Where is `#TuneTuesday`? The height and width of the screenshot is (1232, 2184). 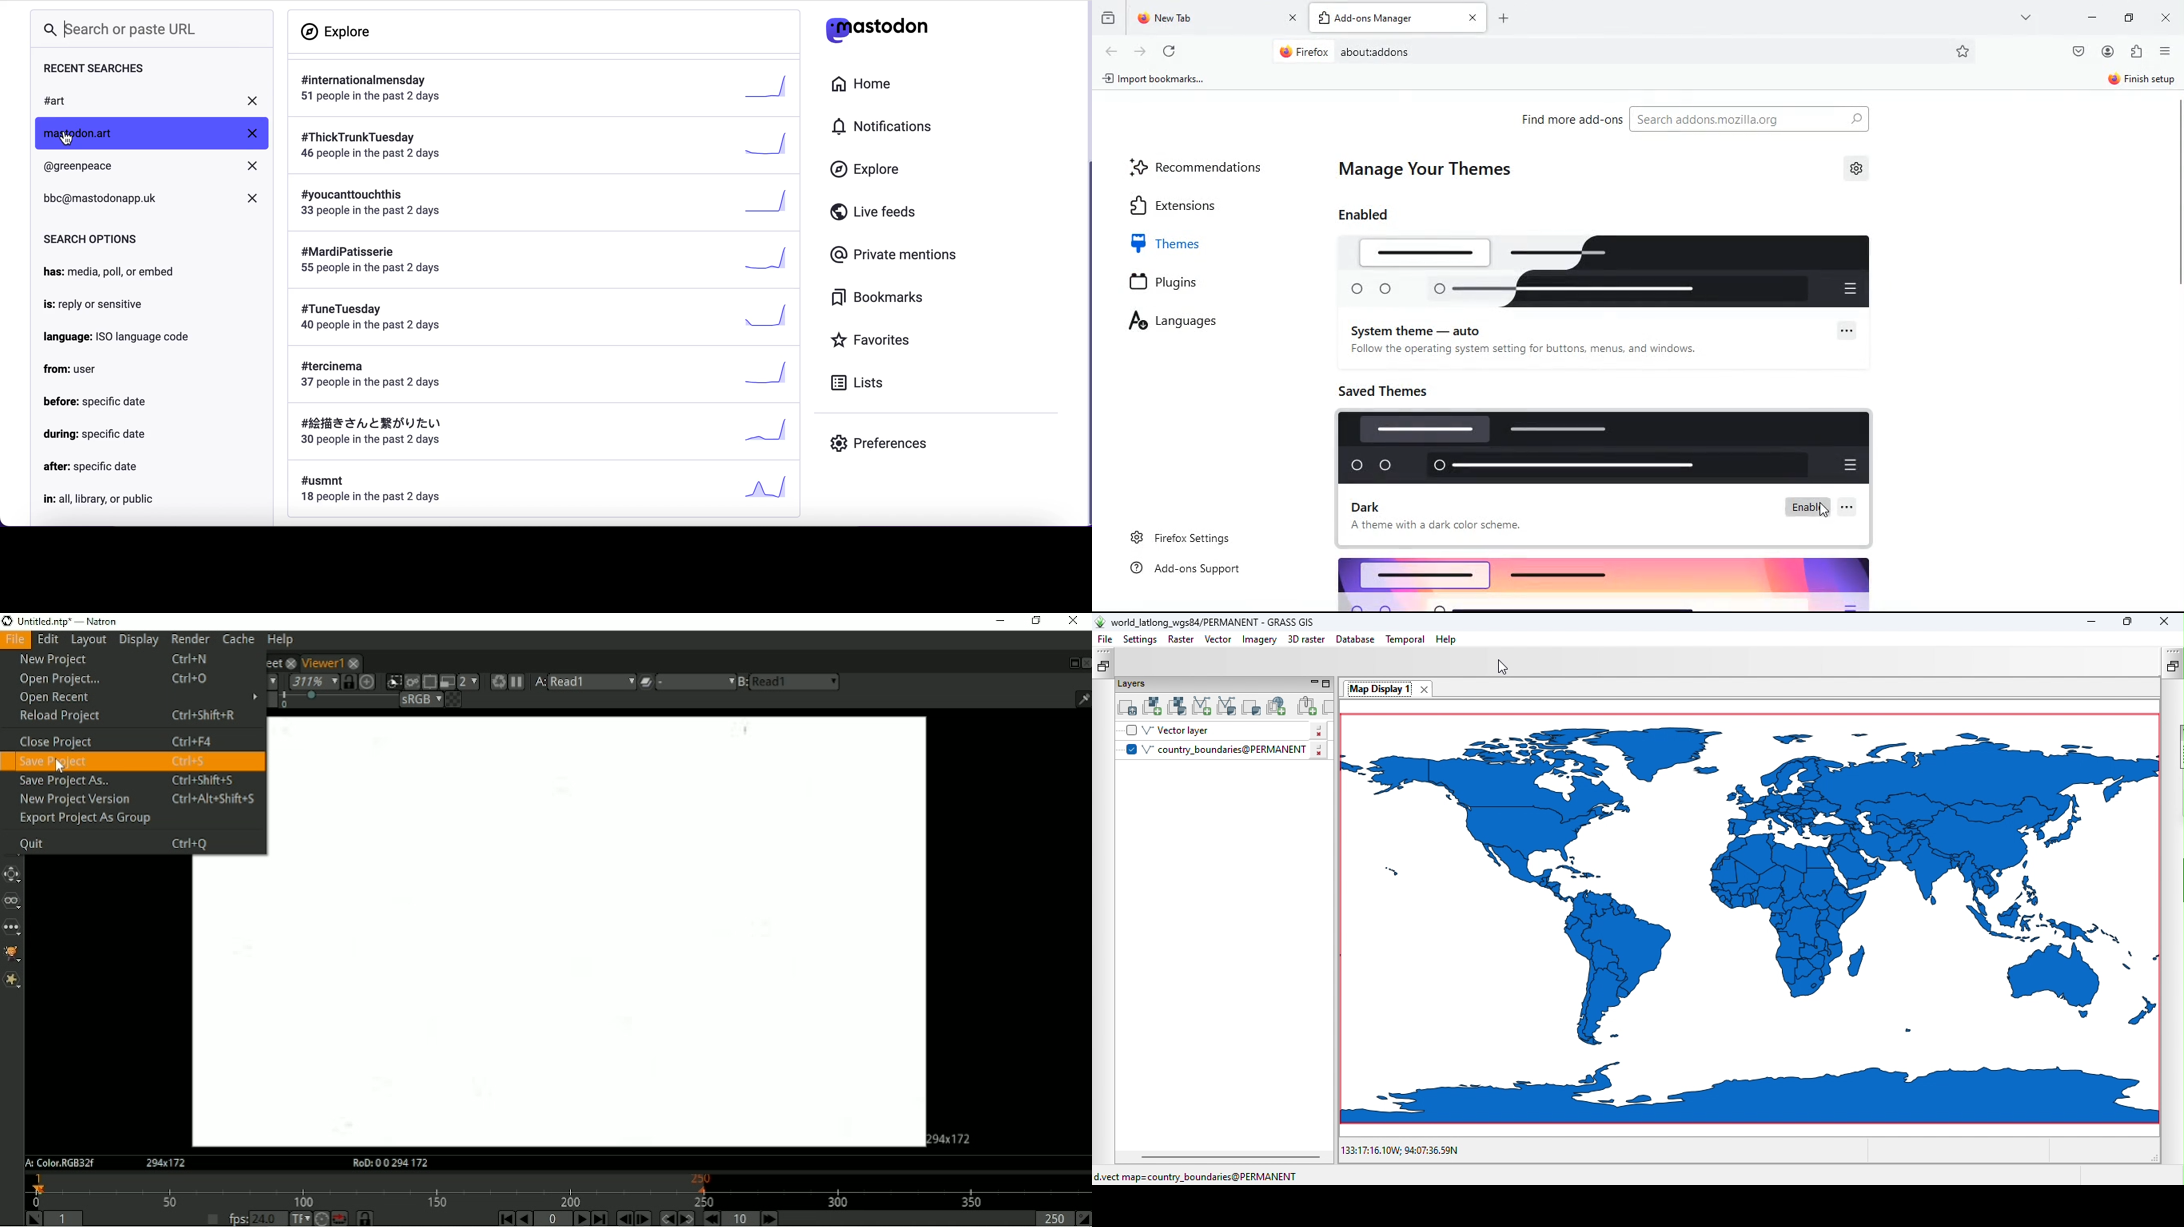
#TuneTuesday is located at coordinates (543, 318).